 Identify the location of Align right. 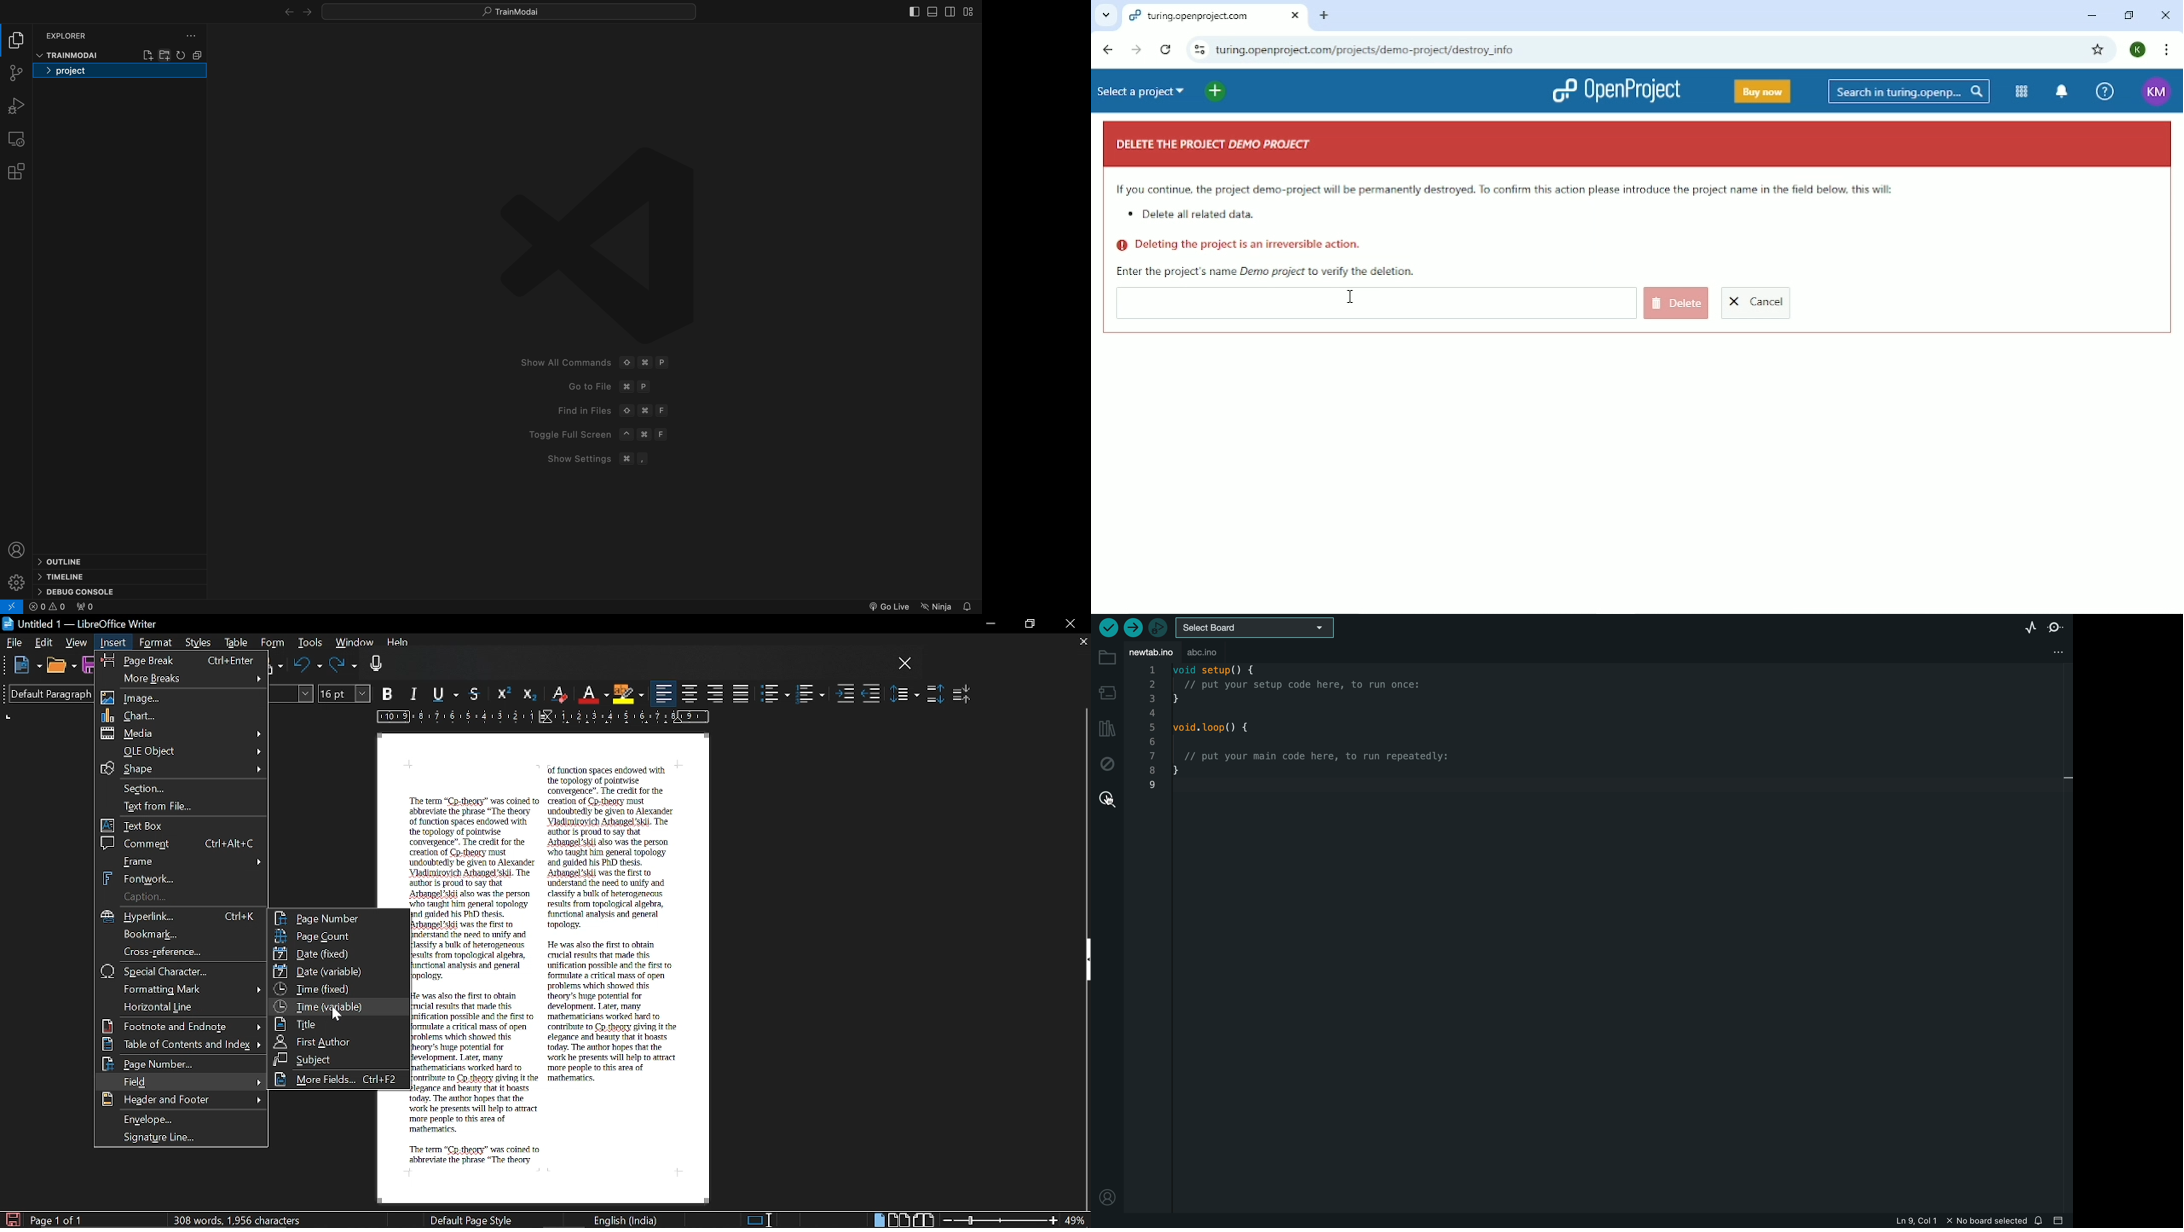
(716, 692).